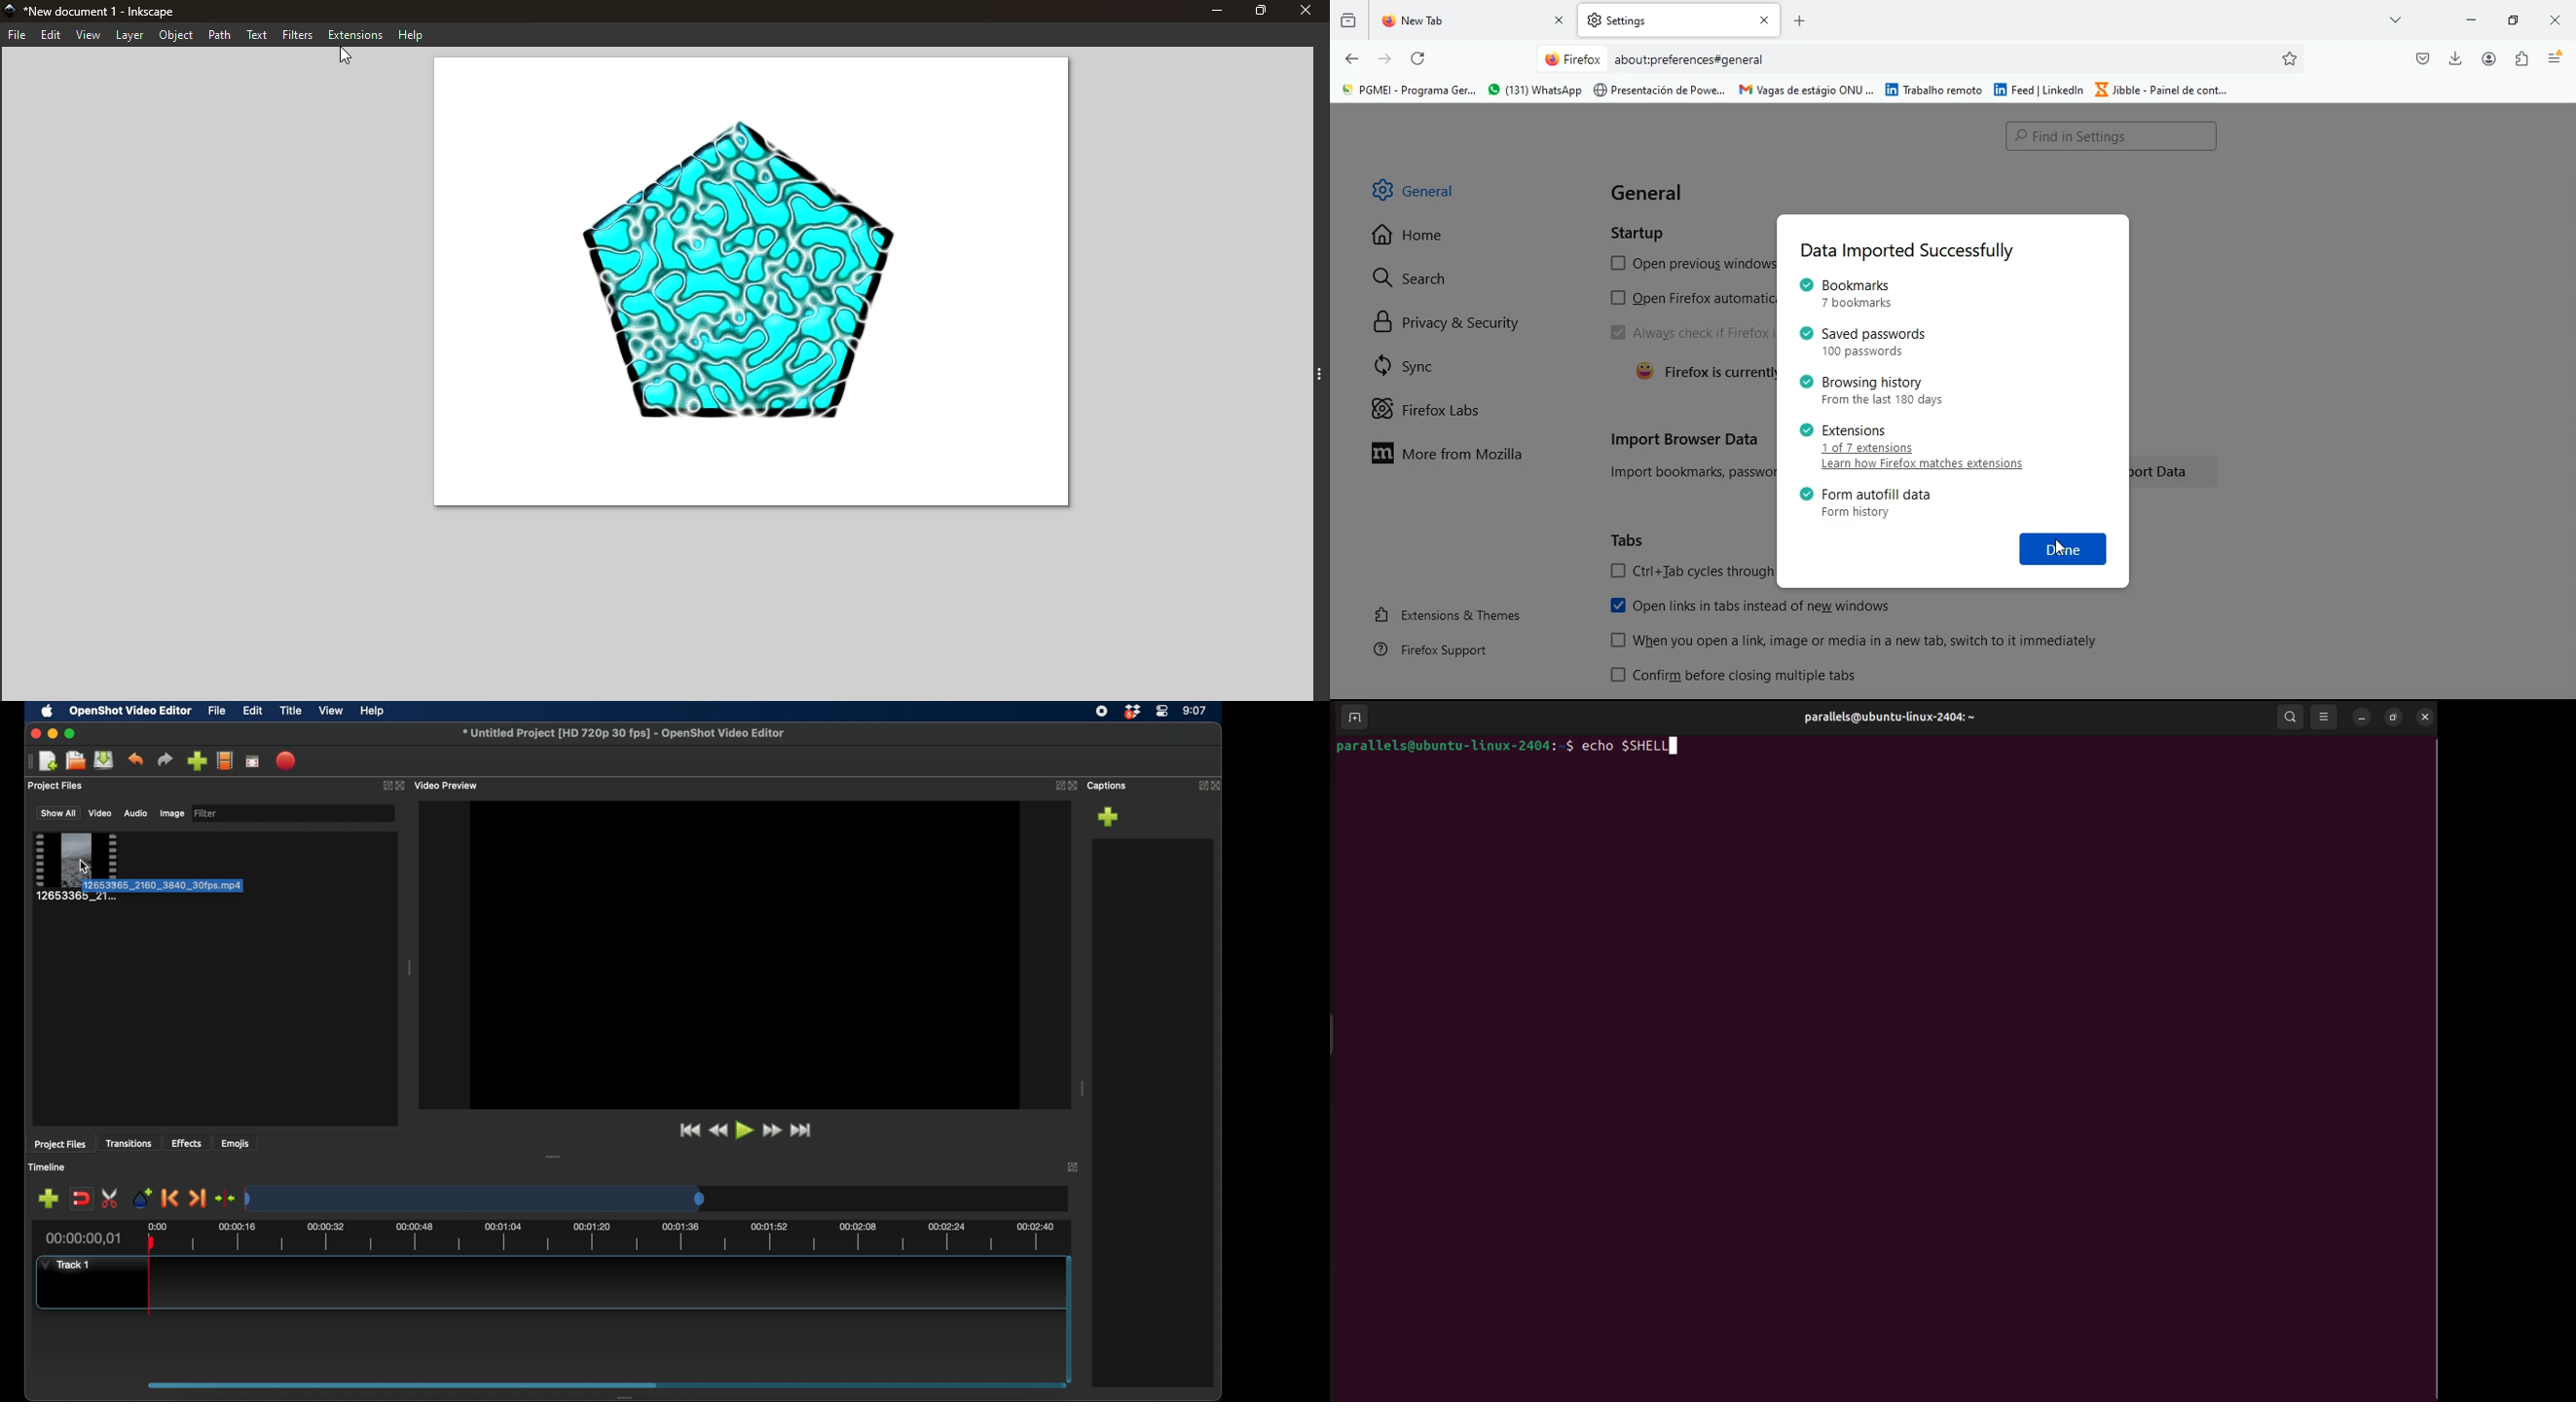 The height and width of the screenshot is (1428, 2576). Describe the element at coordinates (773, 1130) in the screenshot. I see `fast forward` at that location.